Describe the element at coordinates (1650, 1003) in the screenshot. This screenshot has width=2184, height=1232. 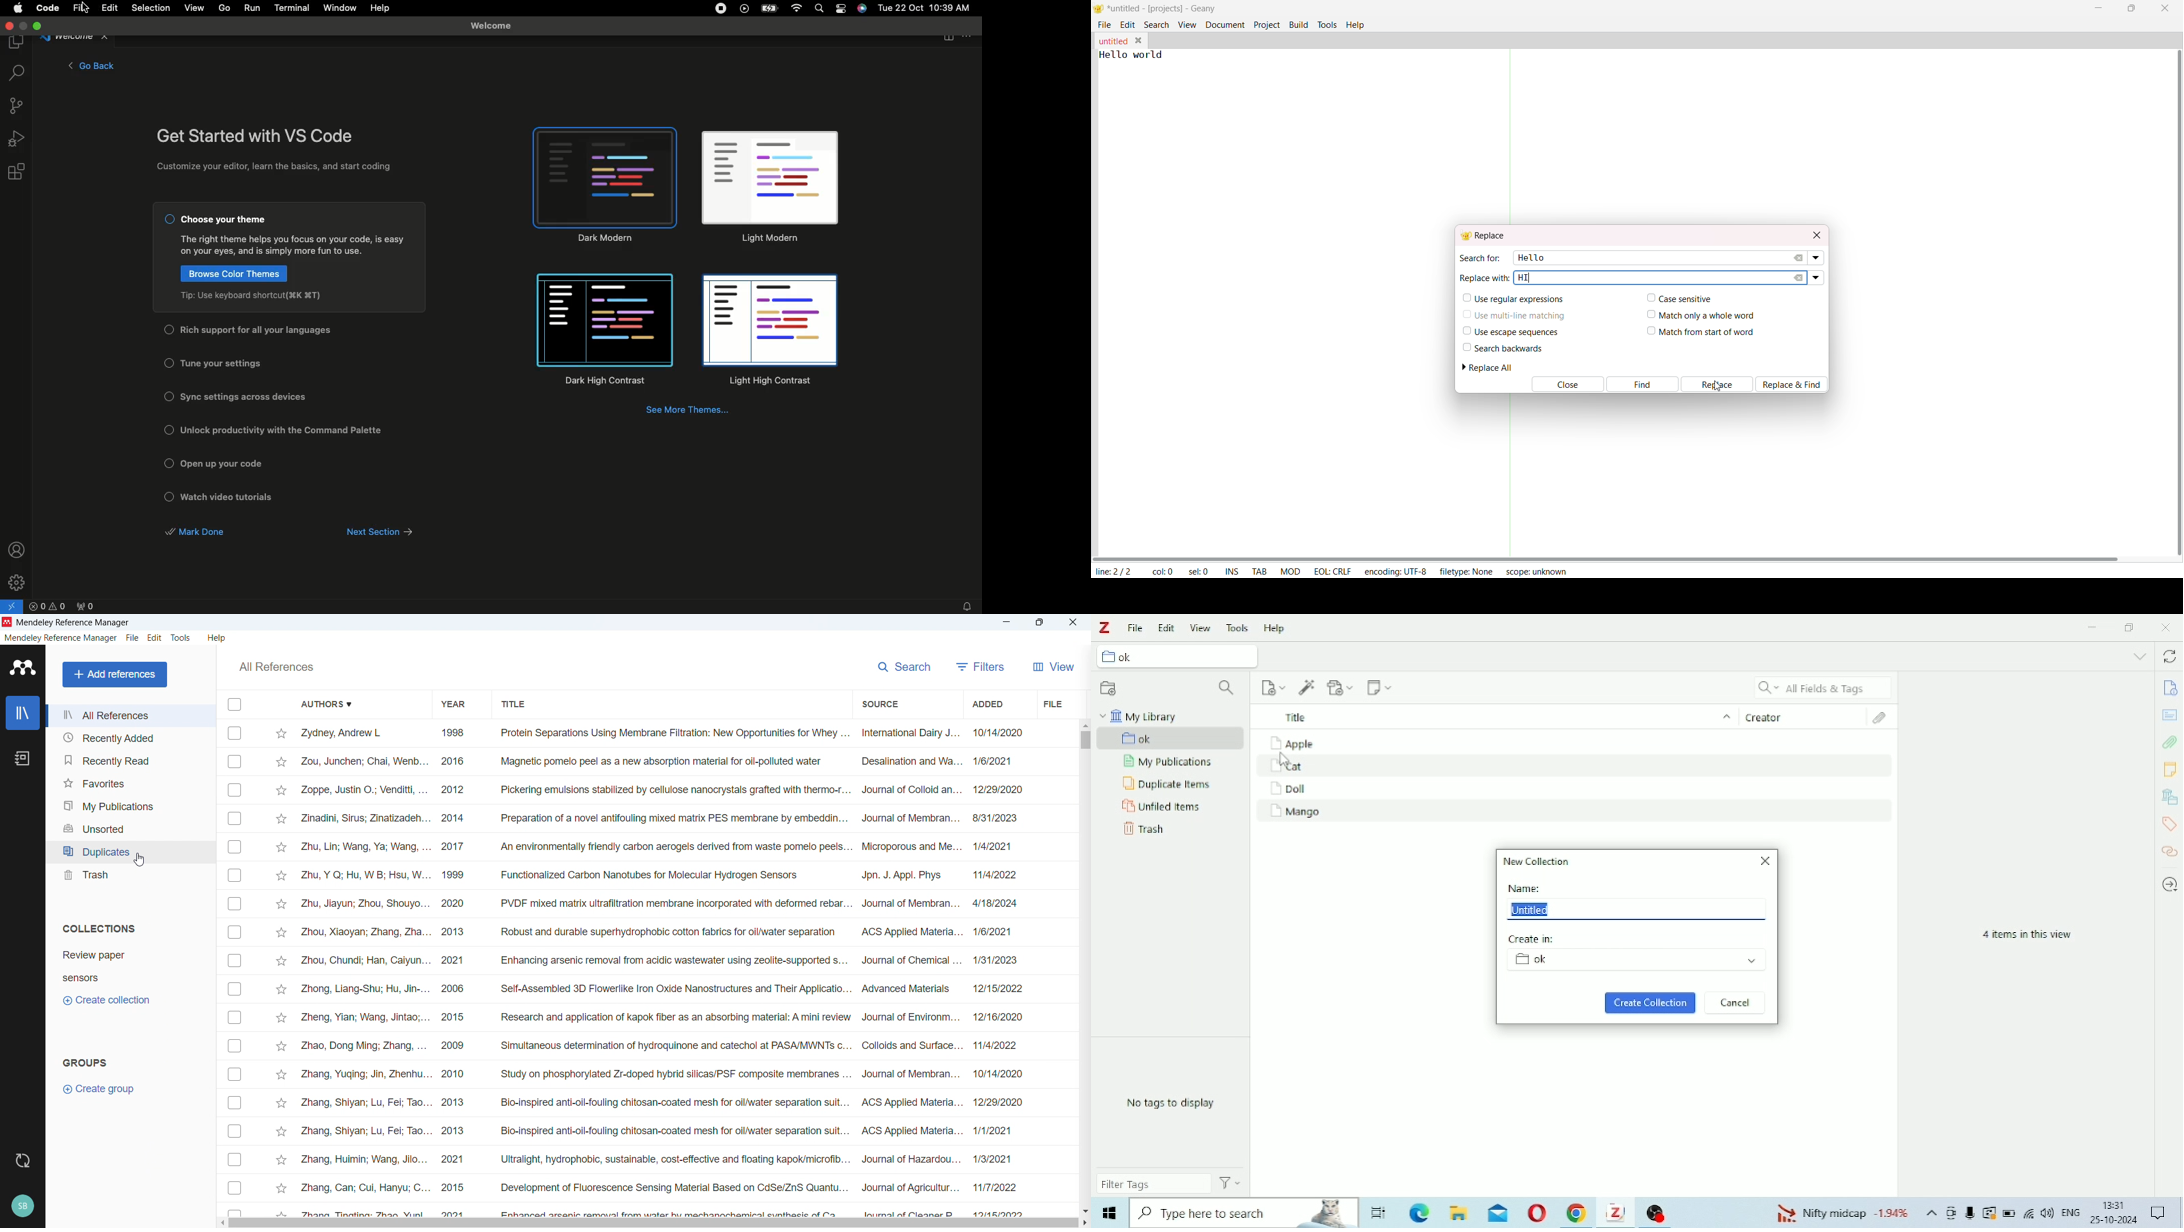
I see `Create Collection` at that location.